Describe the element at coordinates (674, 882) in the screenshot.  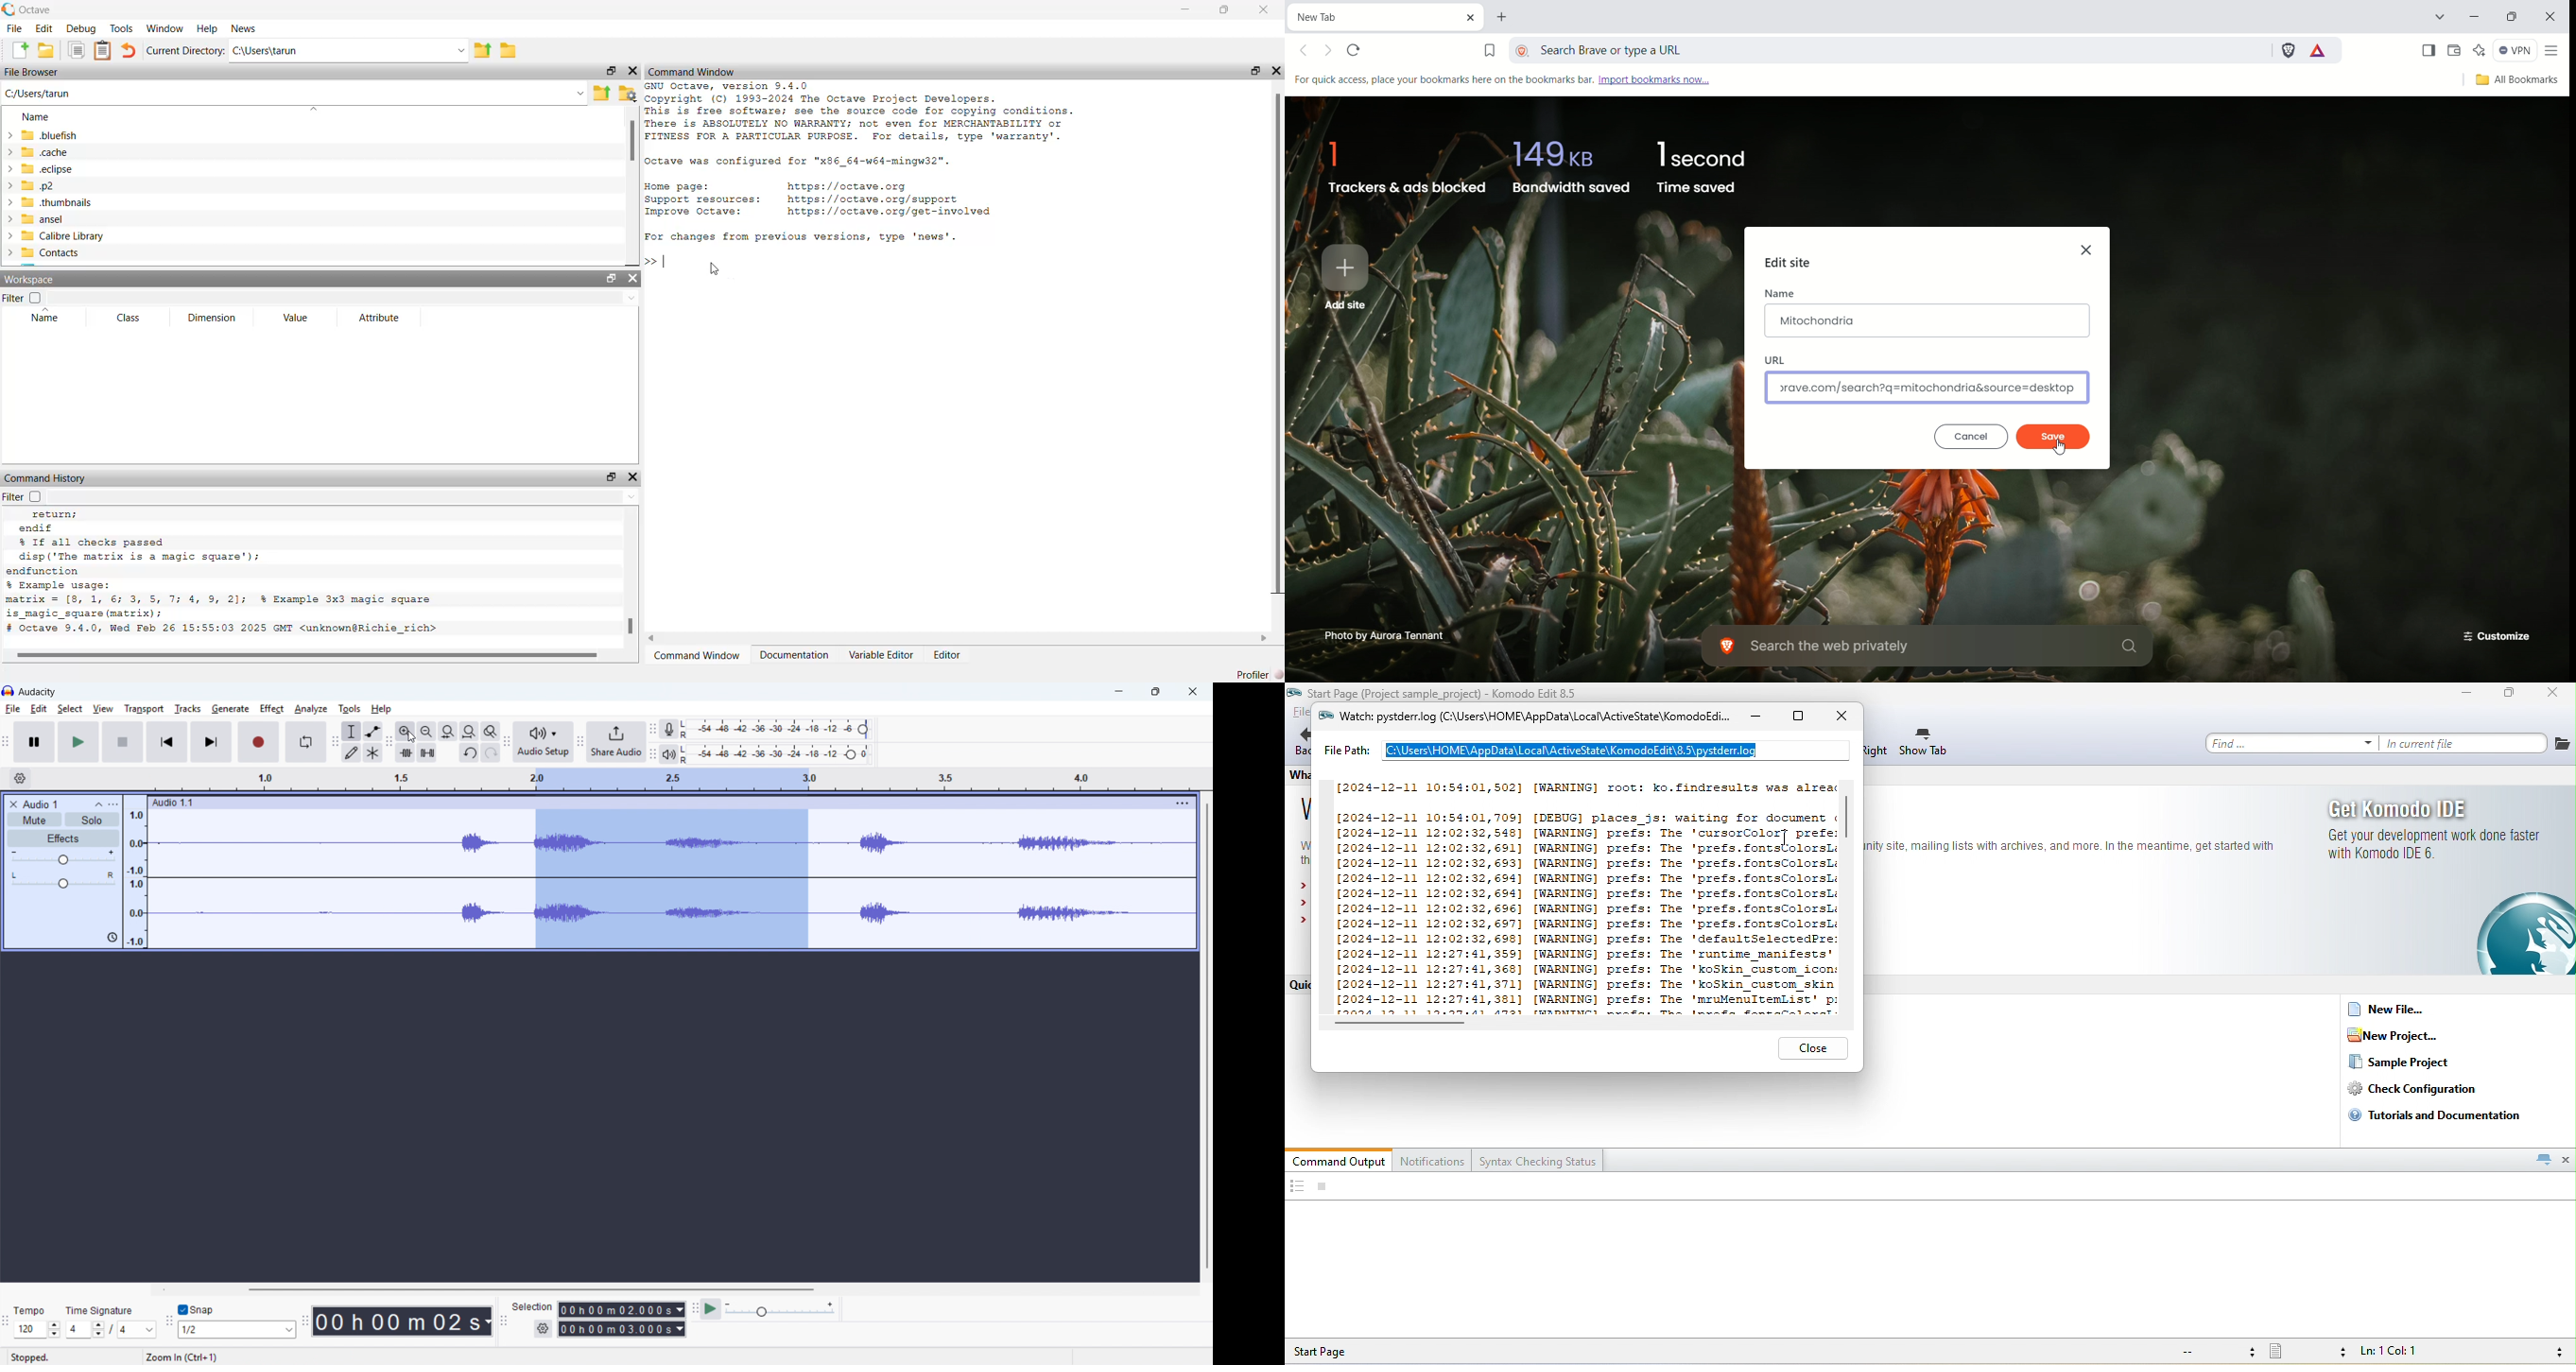
I see `Audio selection zoomed in` at that location.